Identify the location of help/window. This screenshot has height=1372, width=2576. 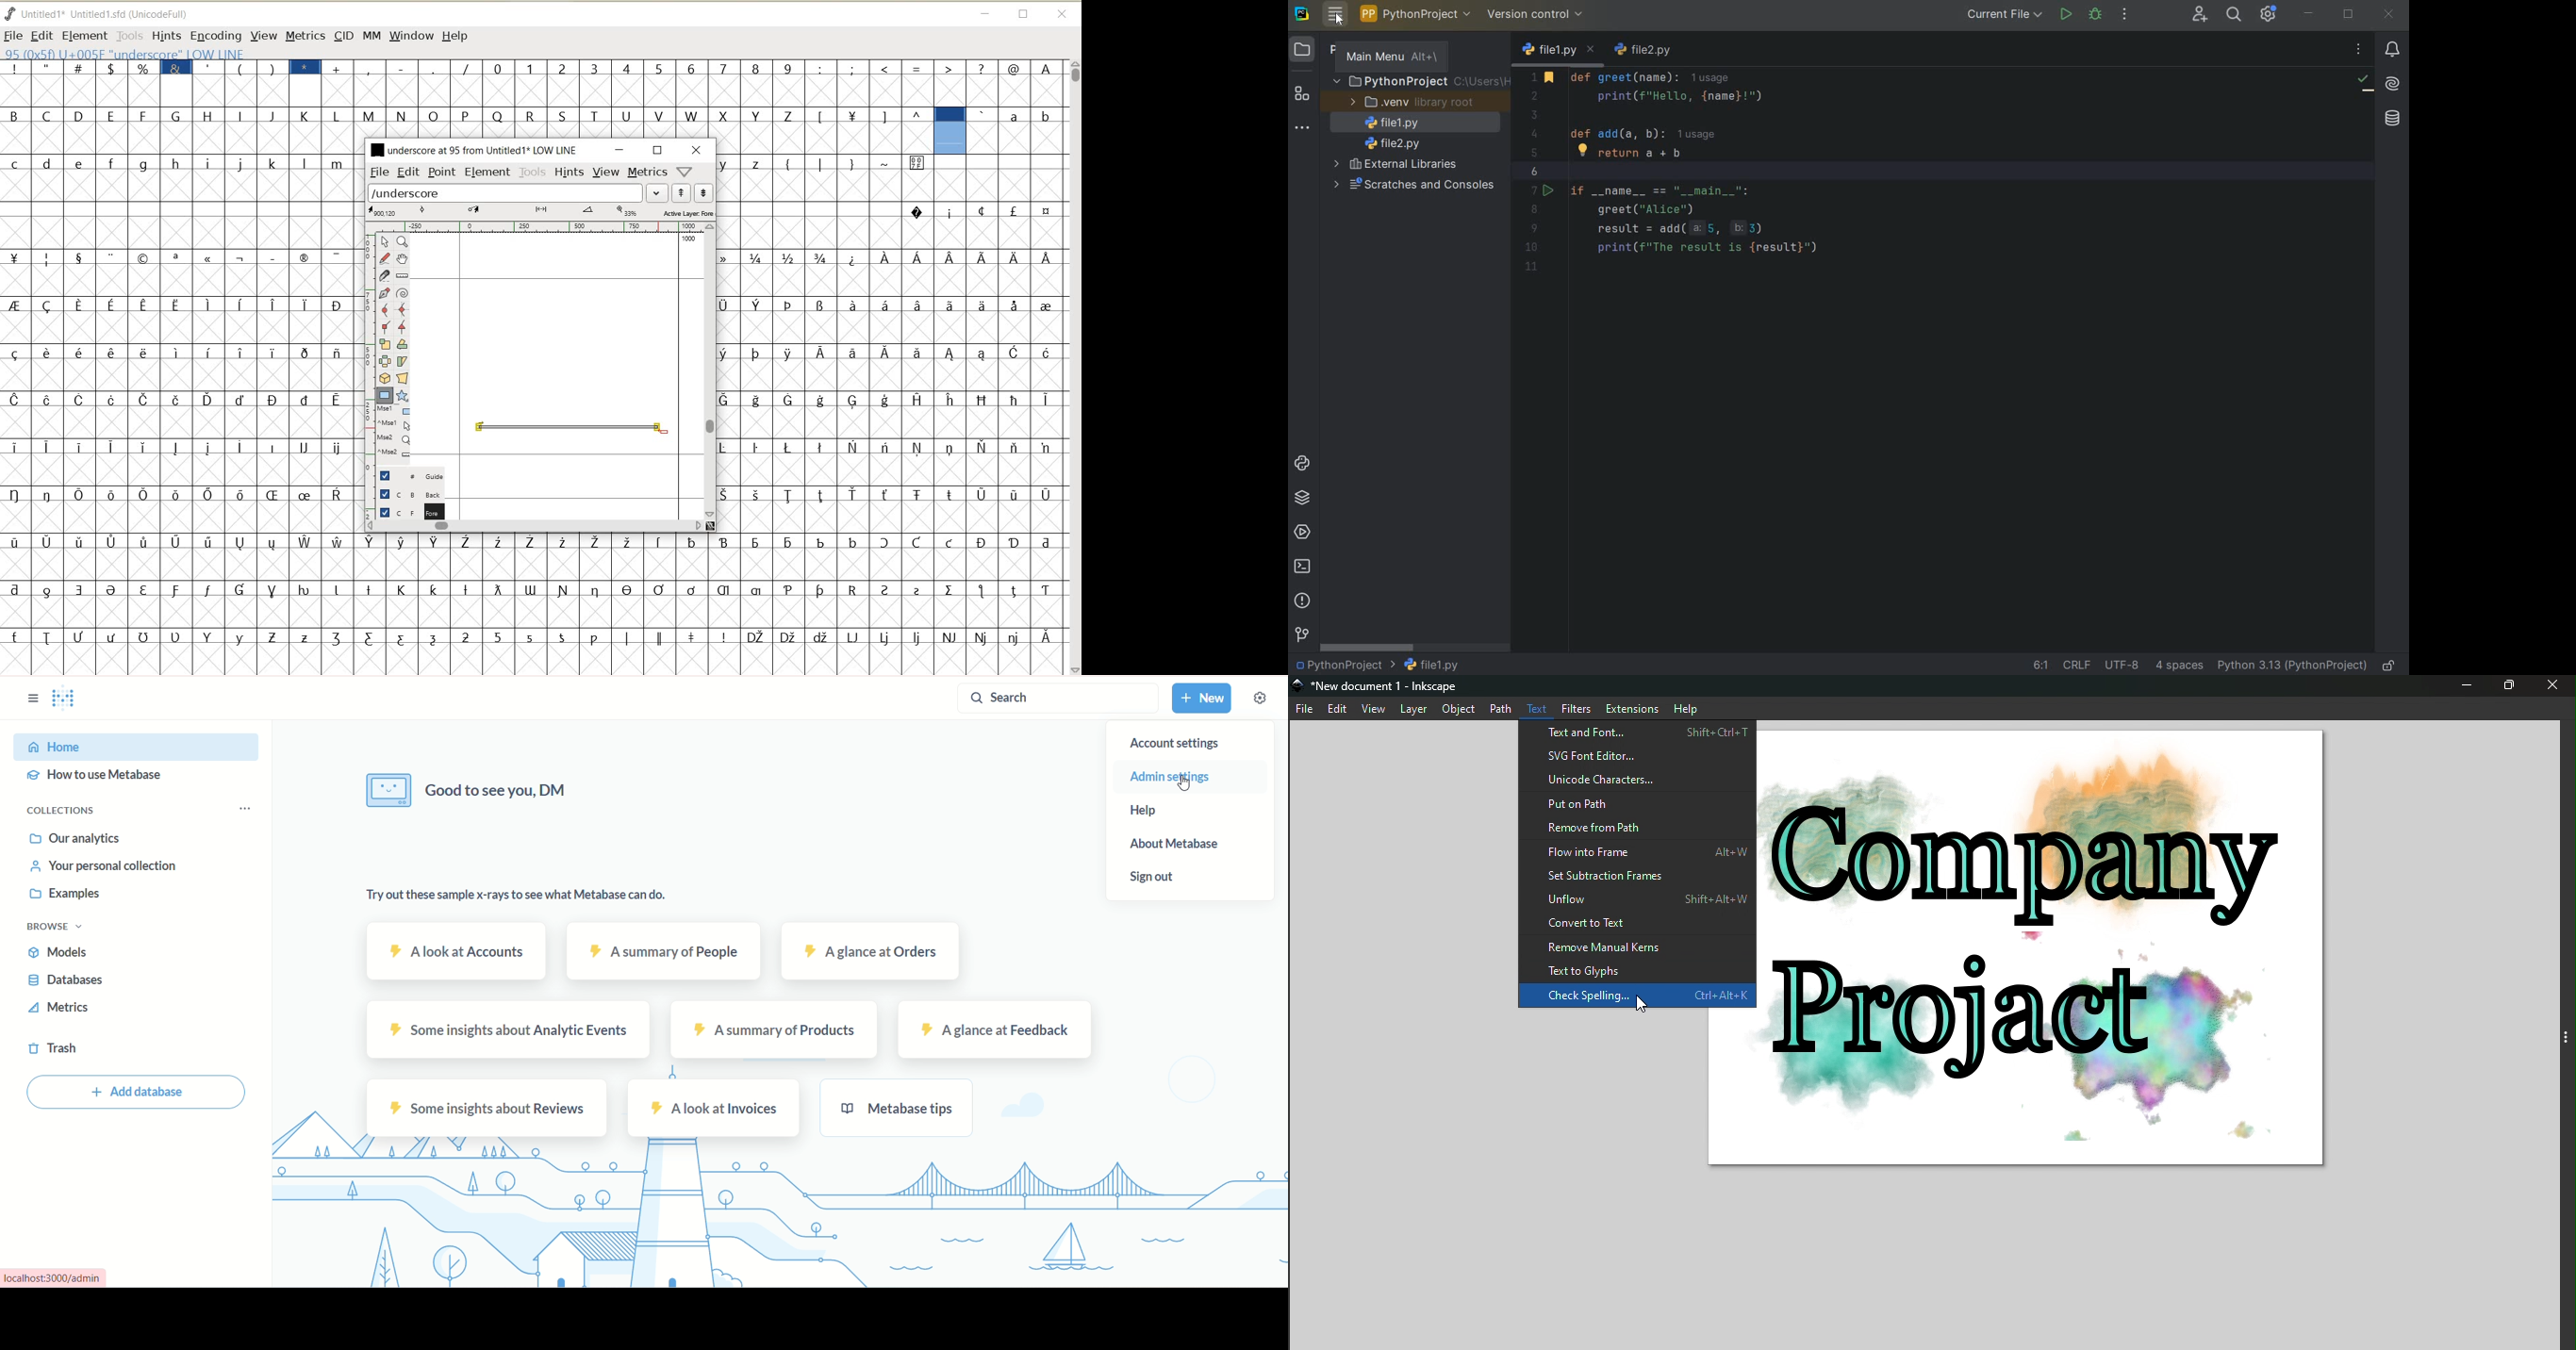
(684, 172).